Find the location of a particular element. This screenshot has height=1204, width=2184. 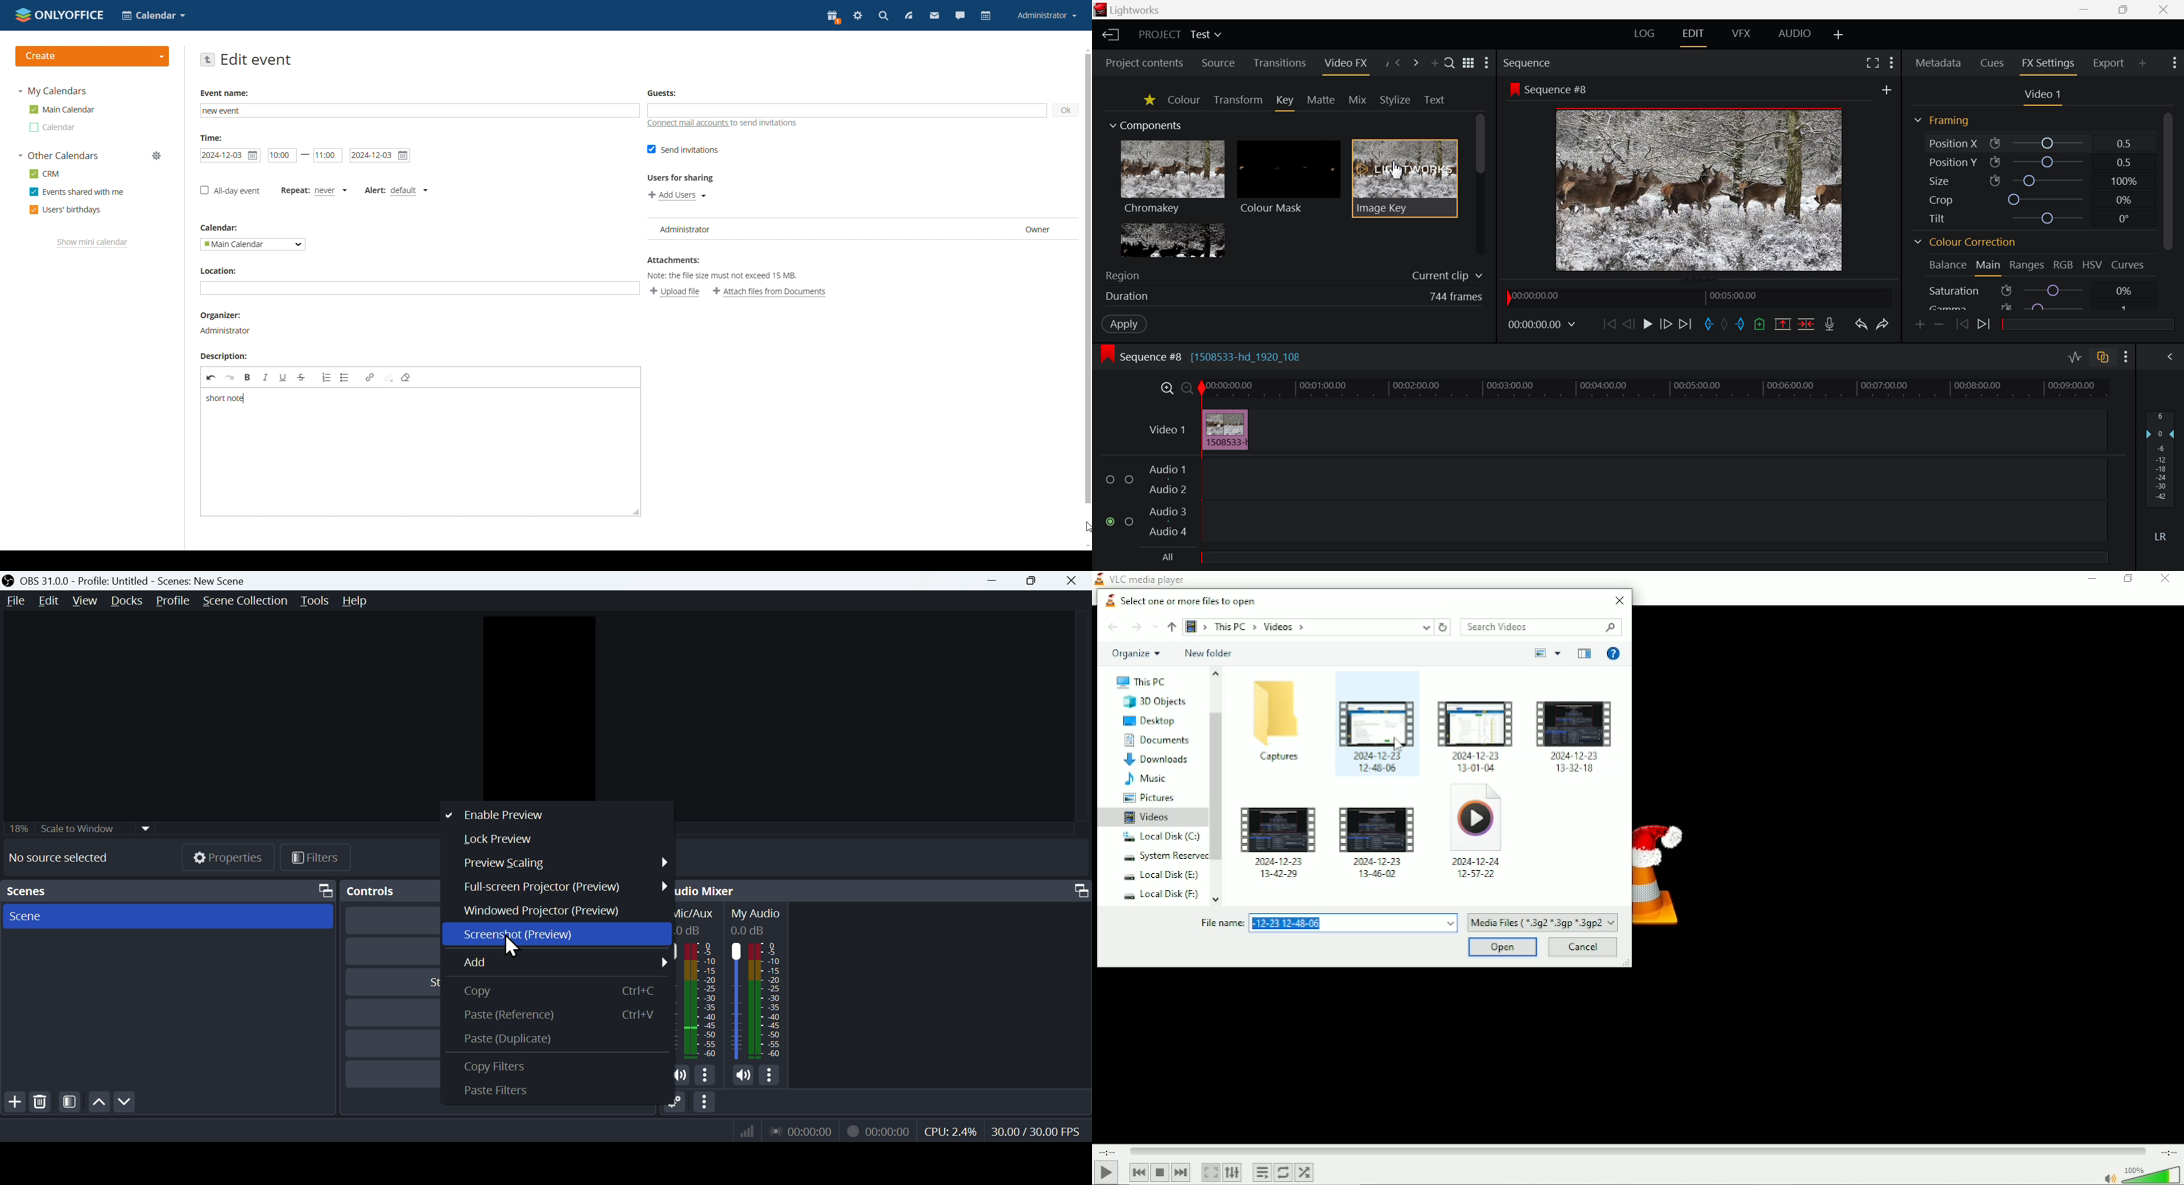

Close is located at coordinates (1619, 600).